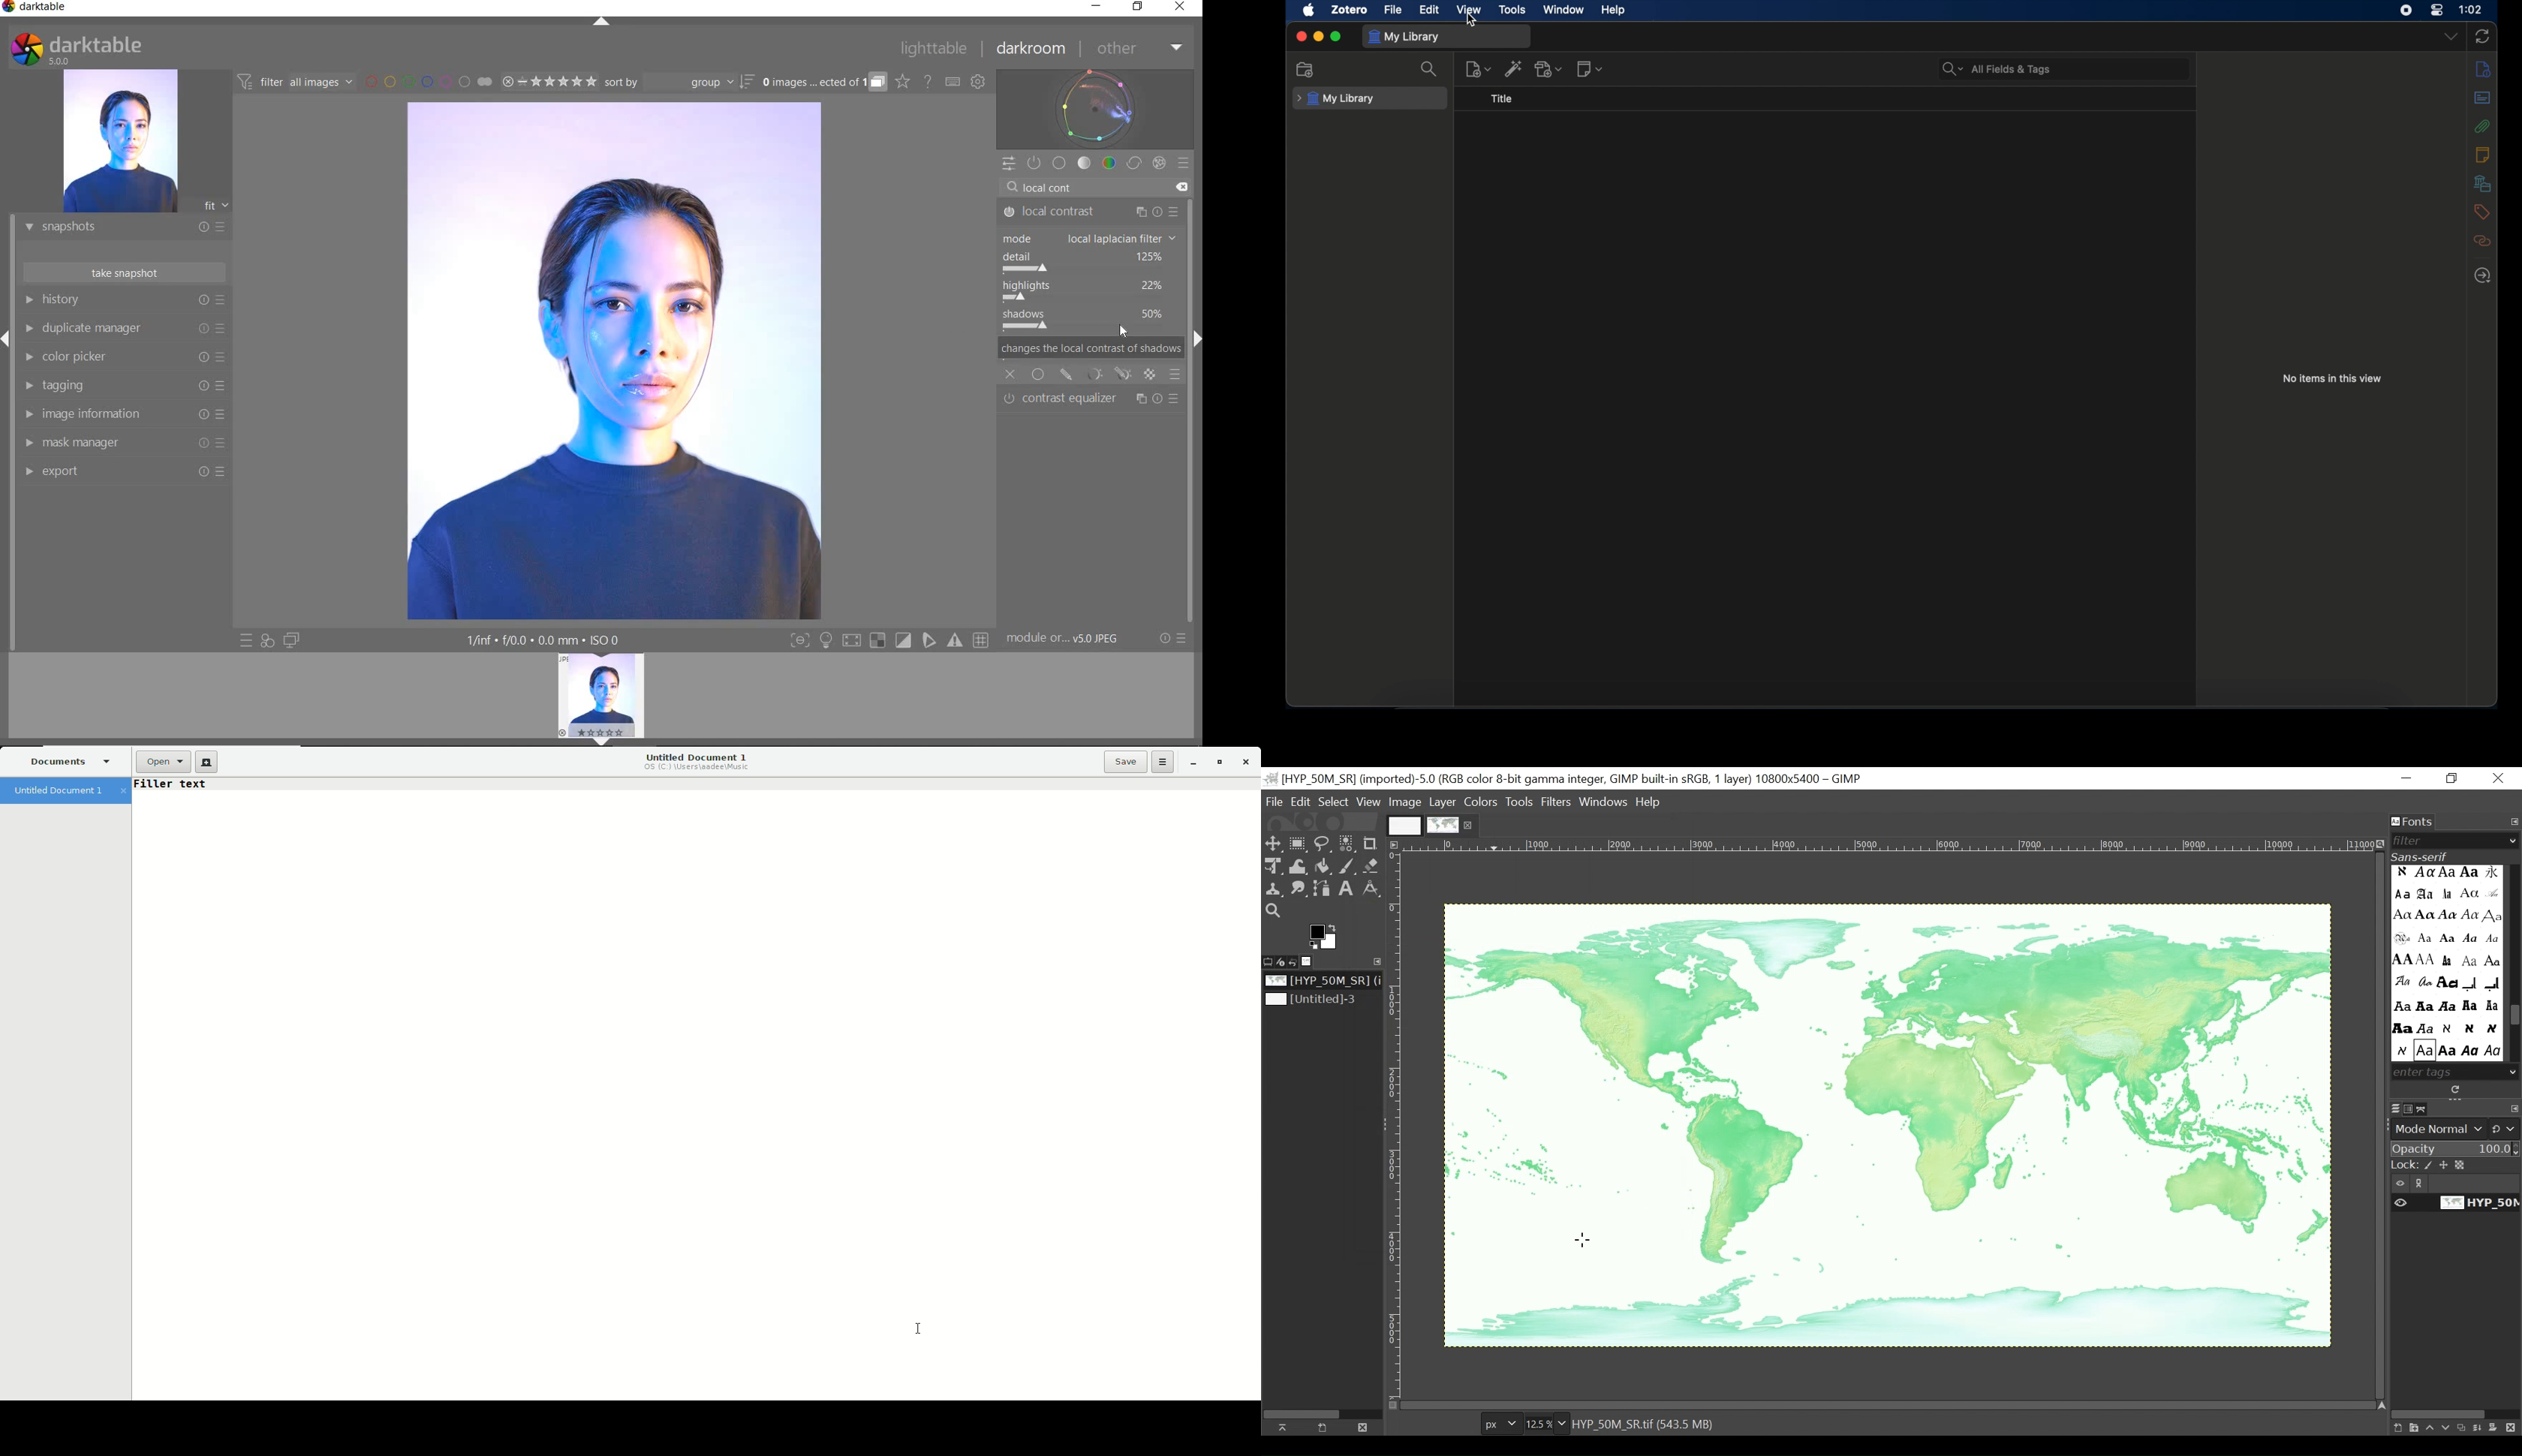 The width and height of the screenshot is (2548, 1456). I want to click on attachments, so click(2482, 126).